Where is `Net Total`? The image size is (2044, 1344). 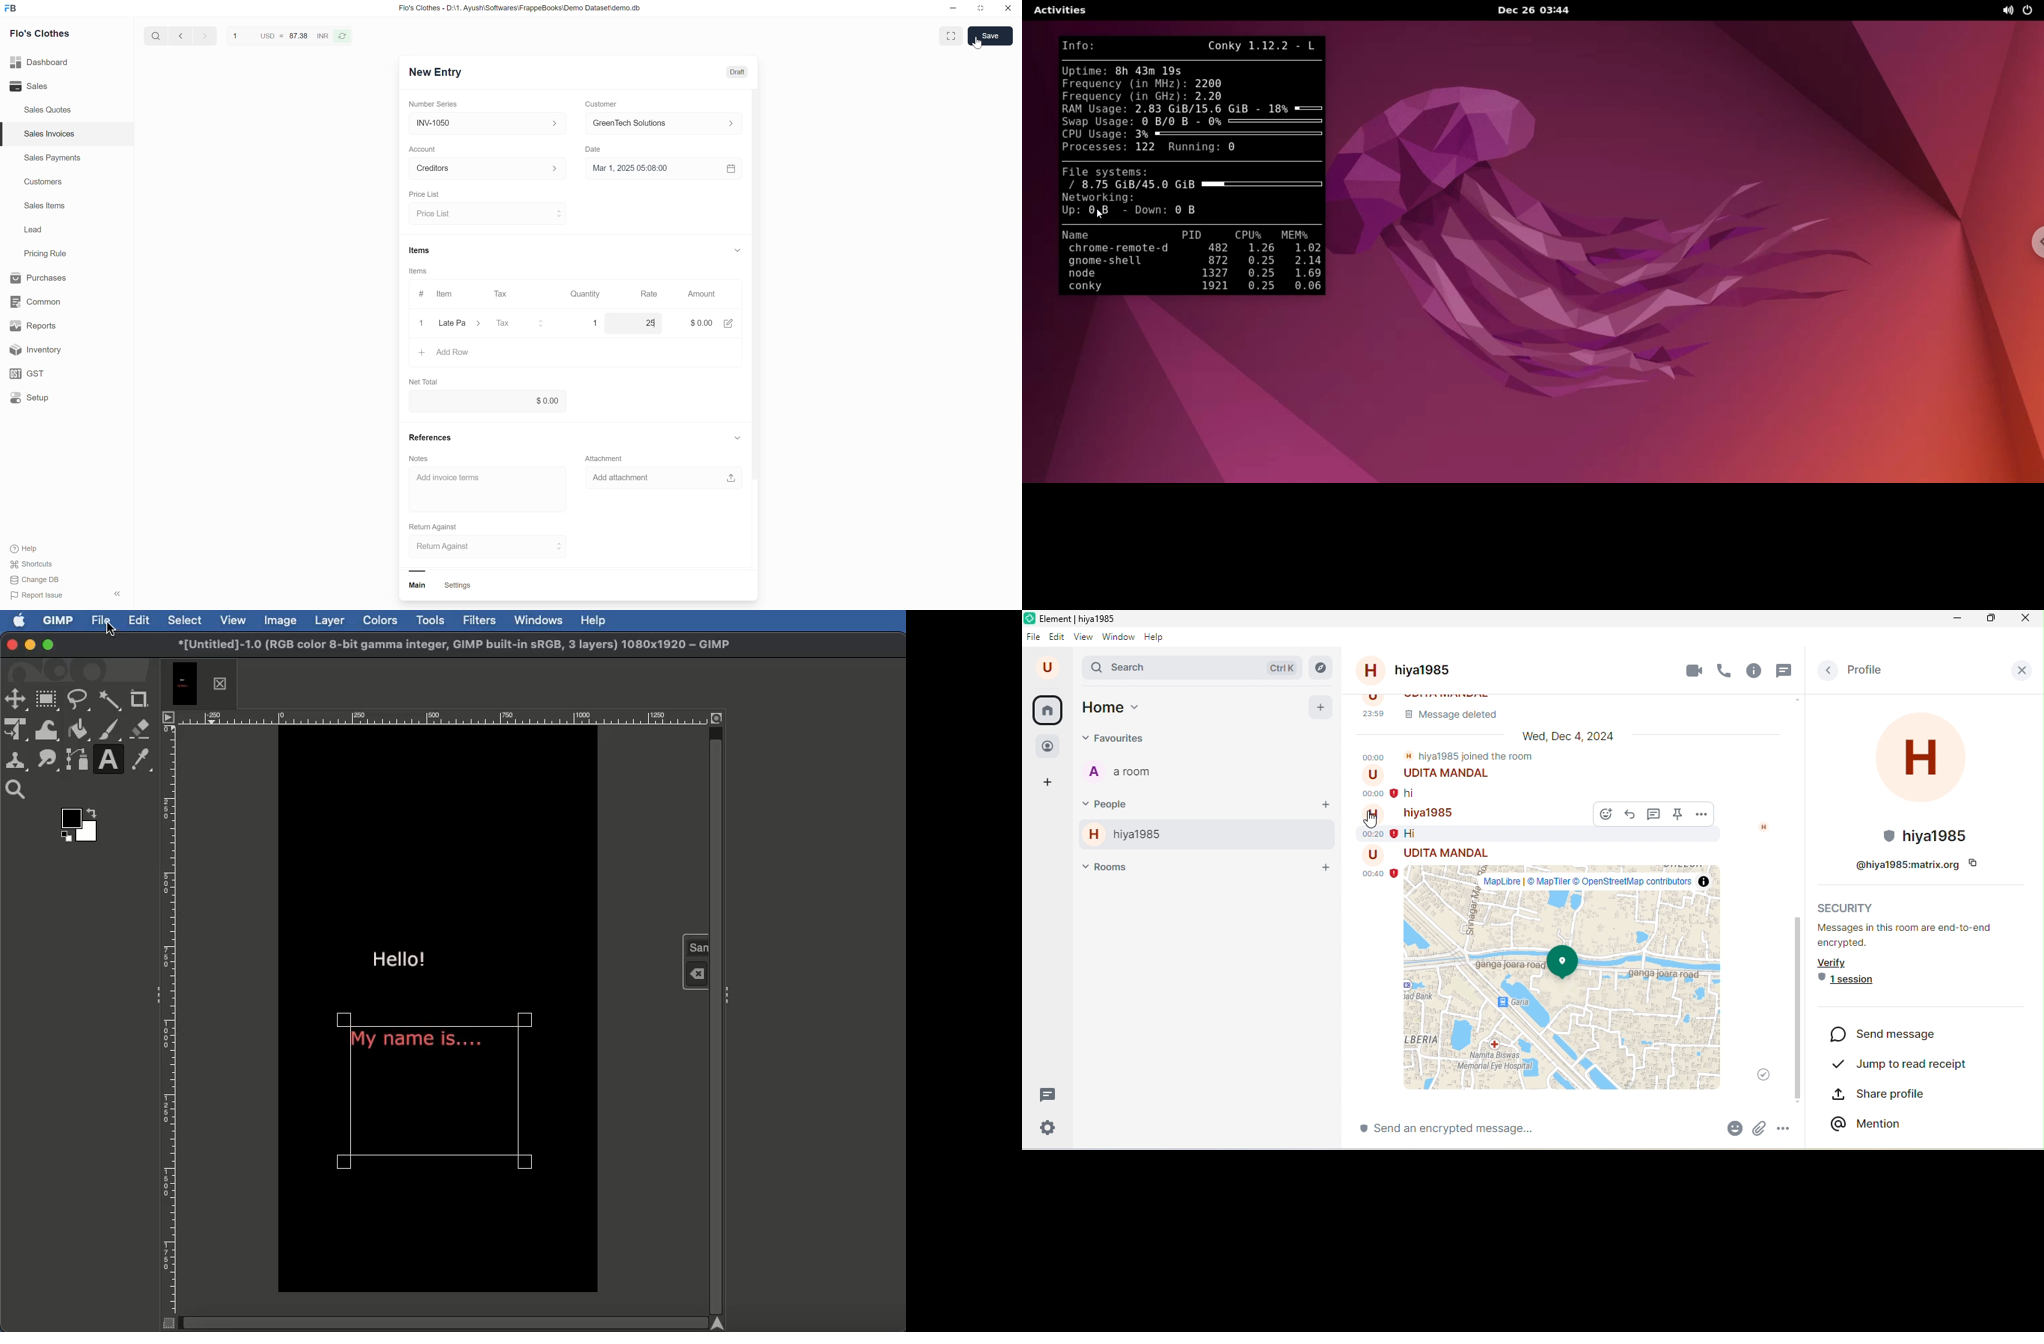 Net Total is located at coordinates (426, 381).